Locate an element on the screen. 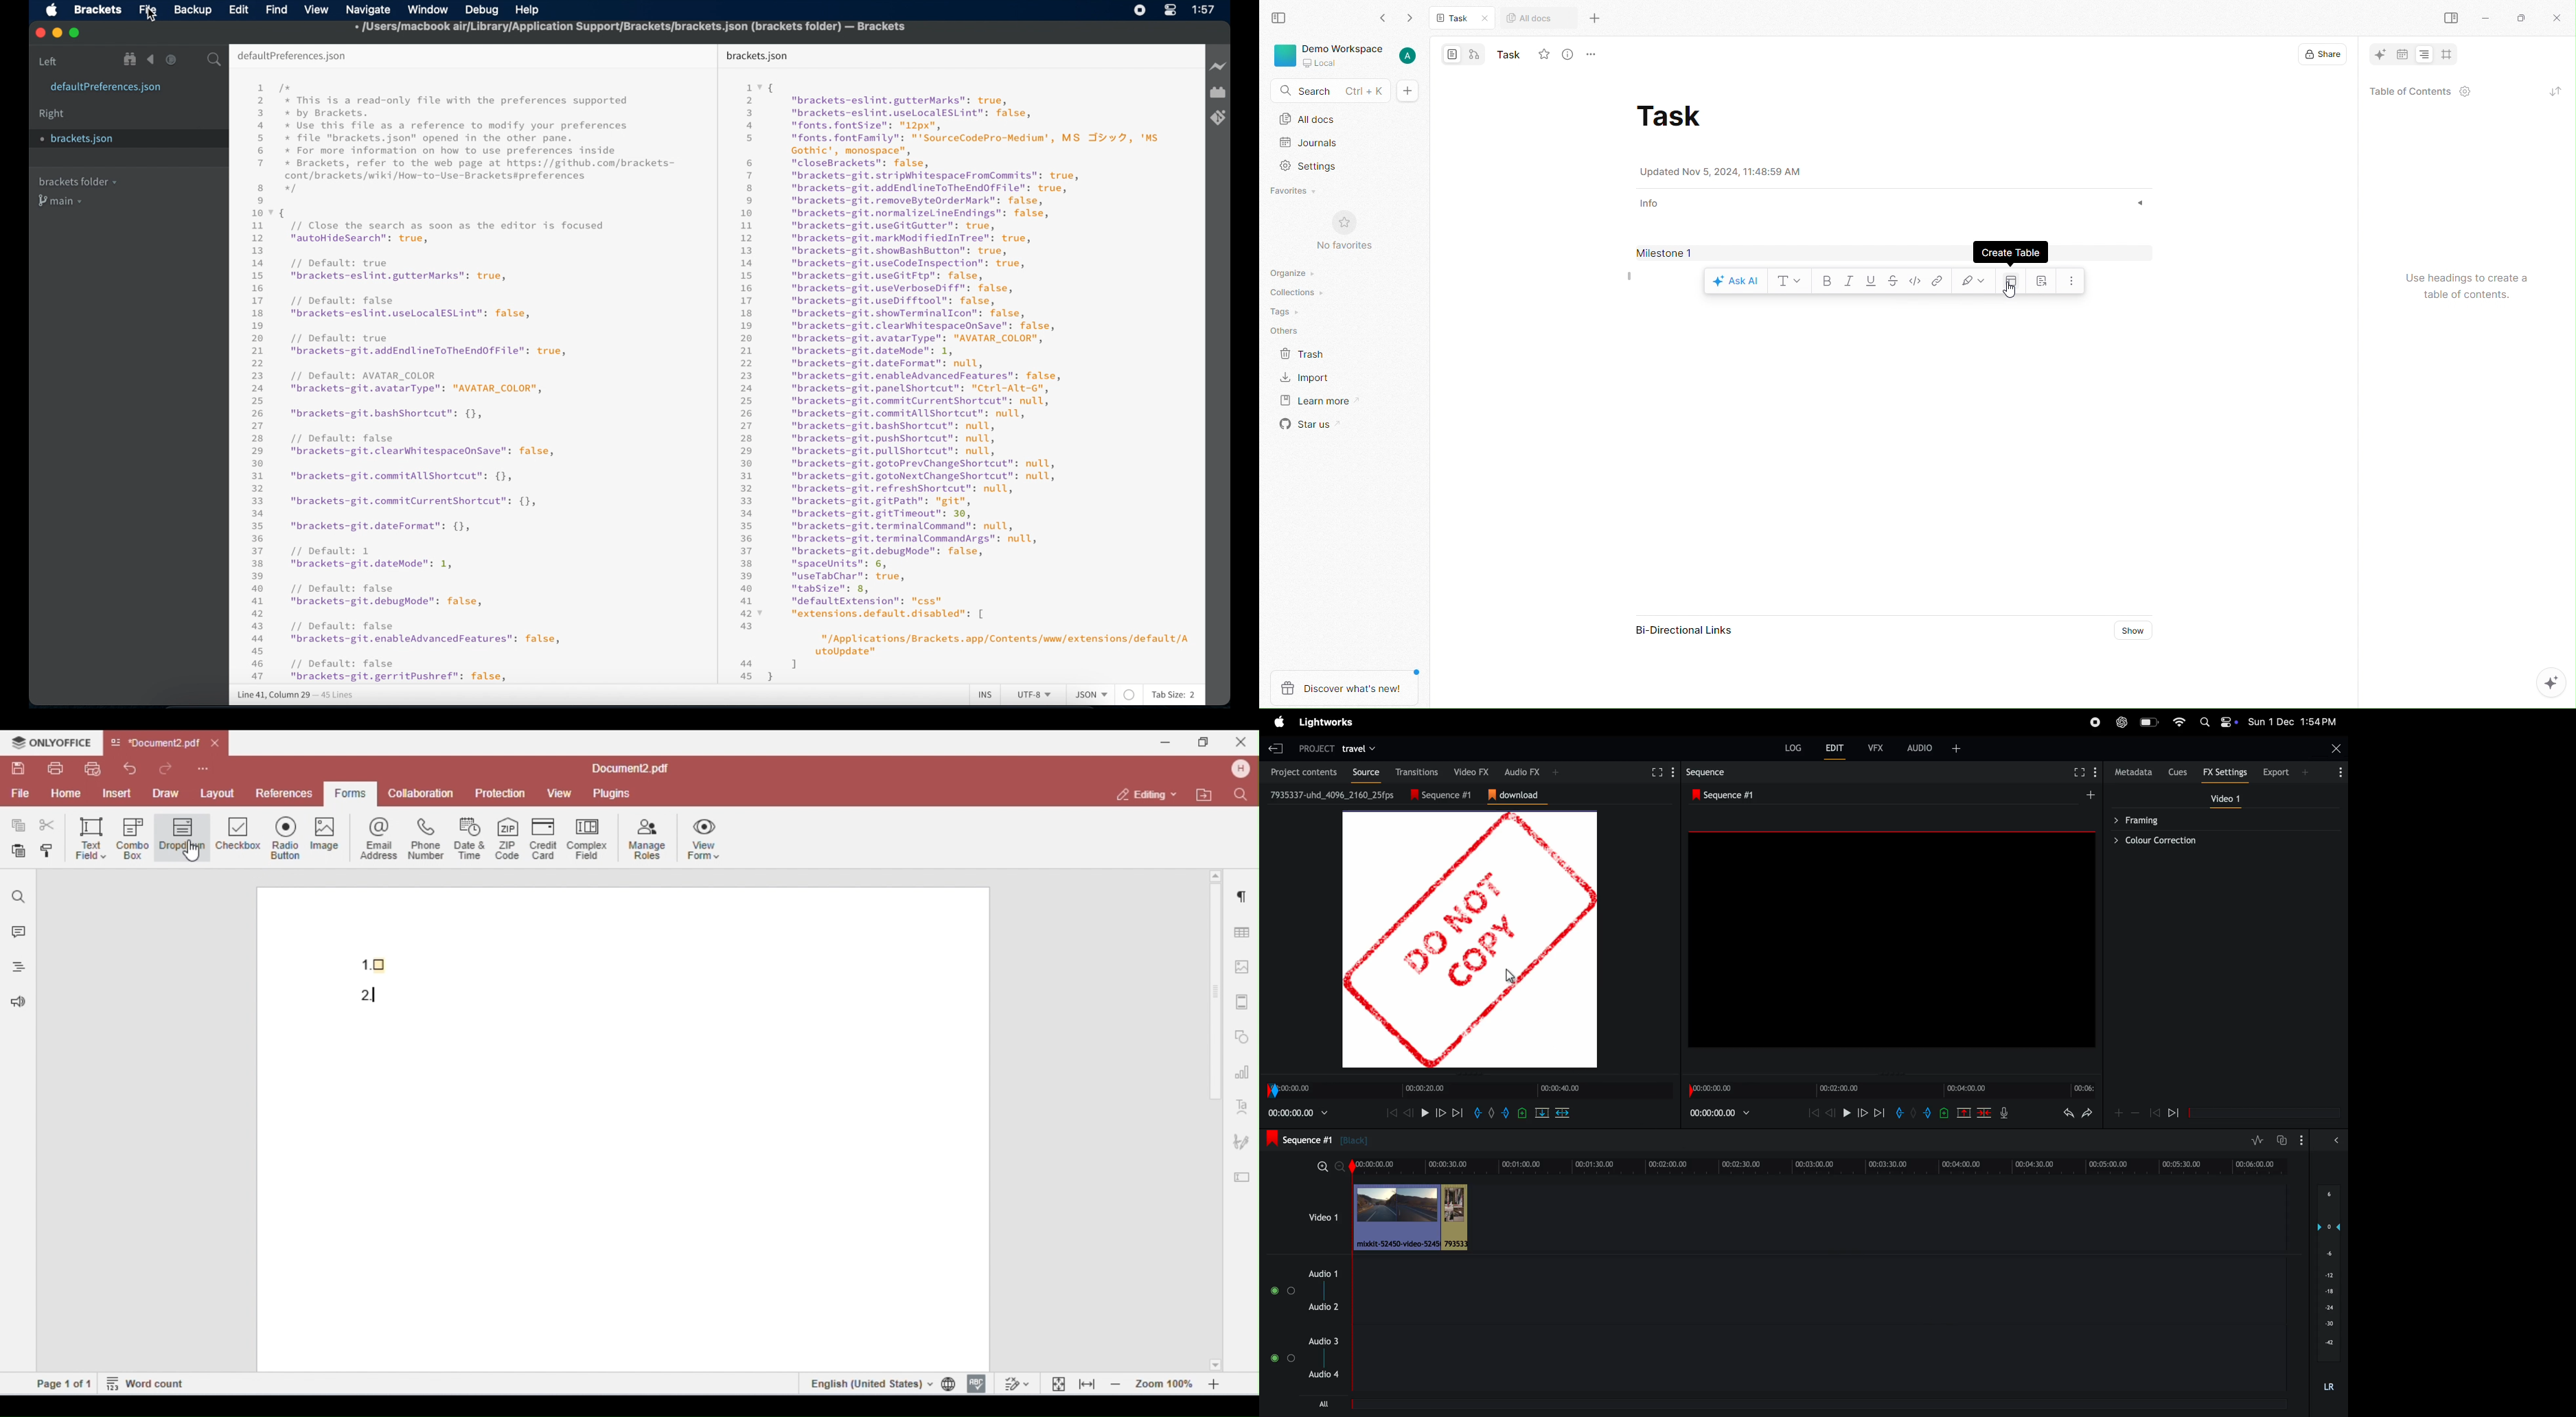  Cursor is located at coordinates (154, 16).